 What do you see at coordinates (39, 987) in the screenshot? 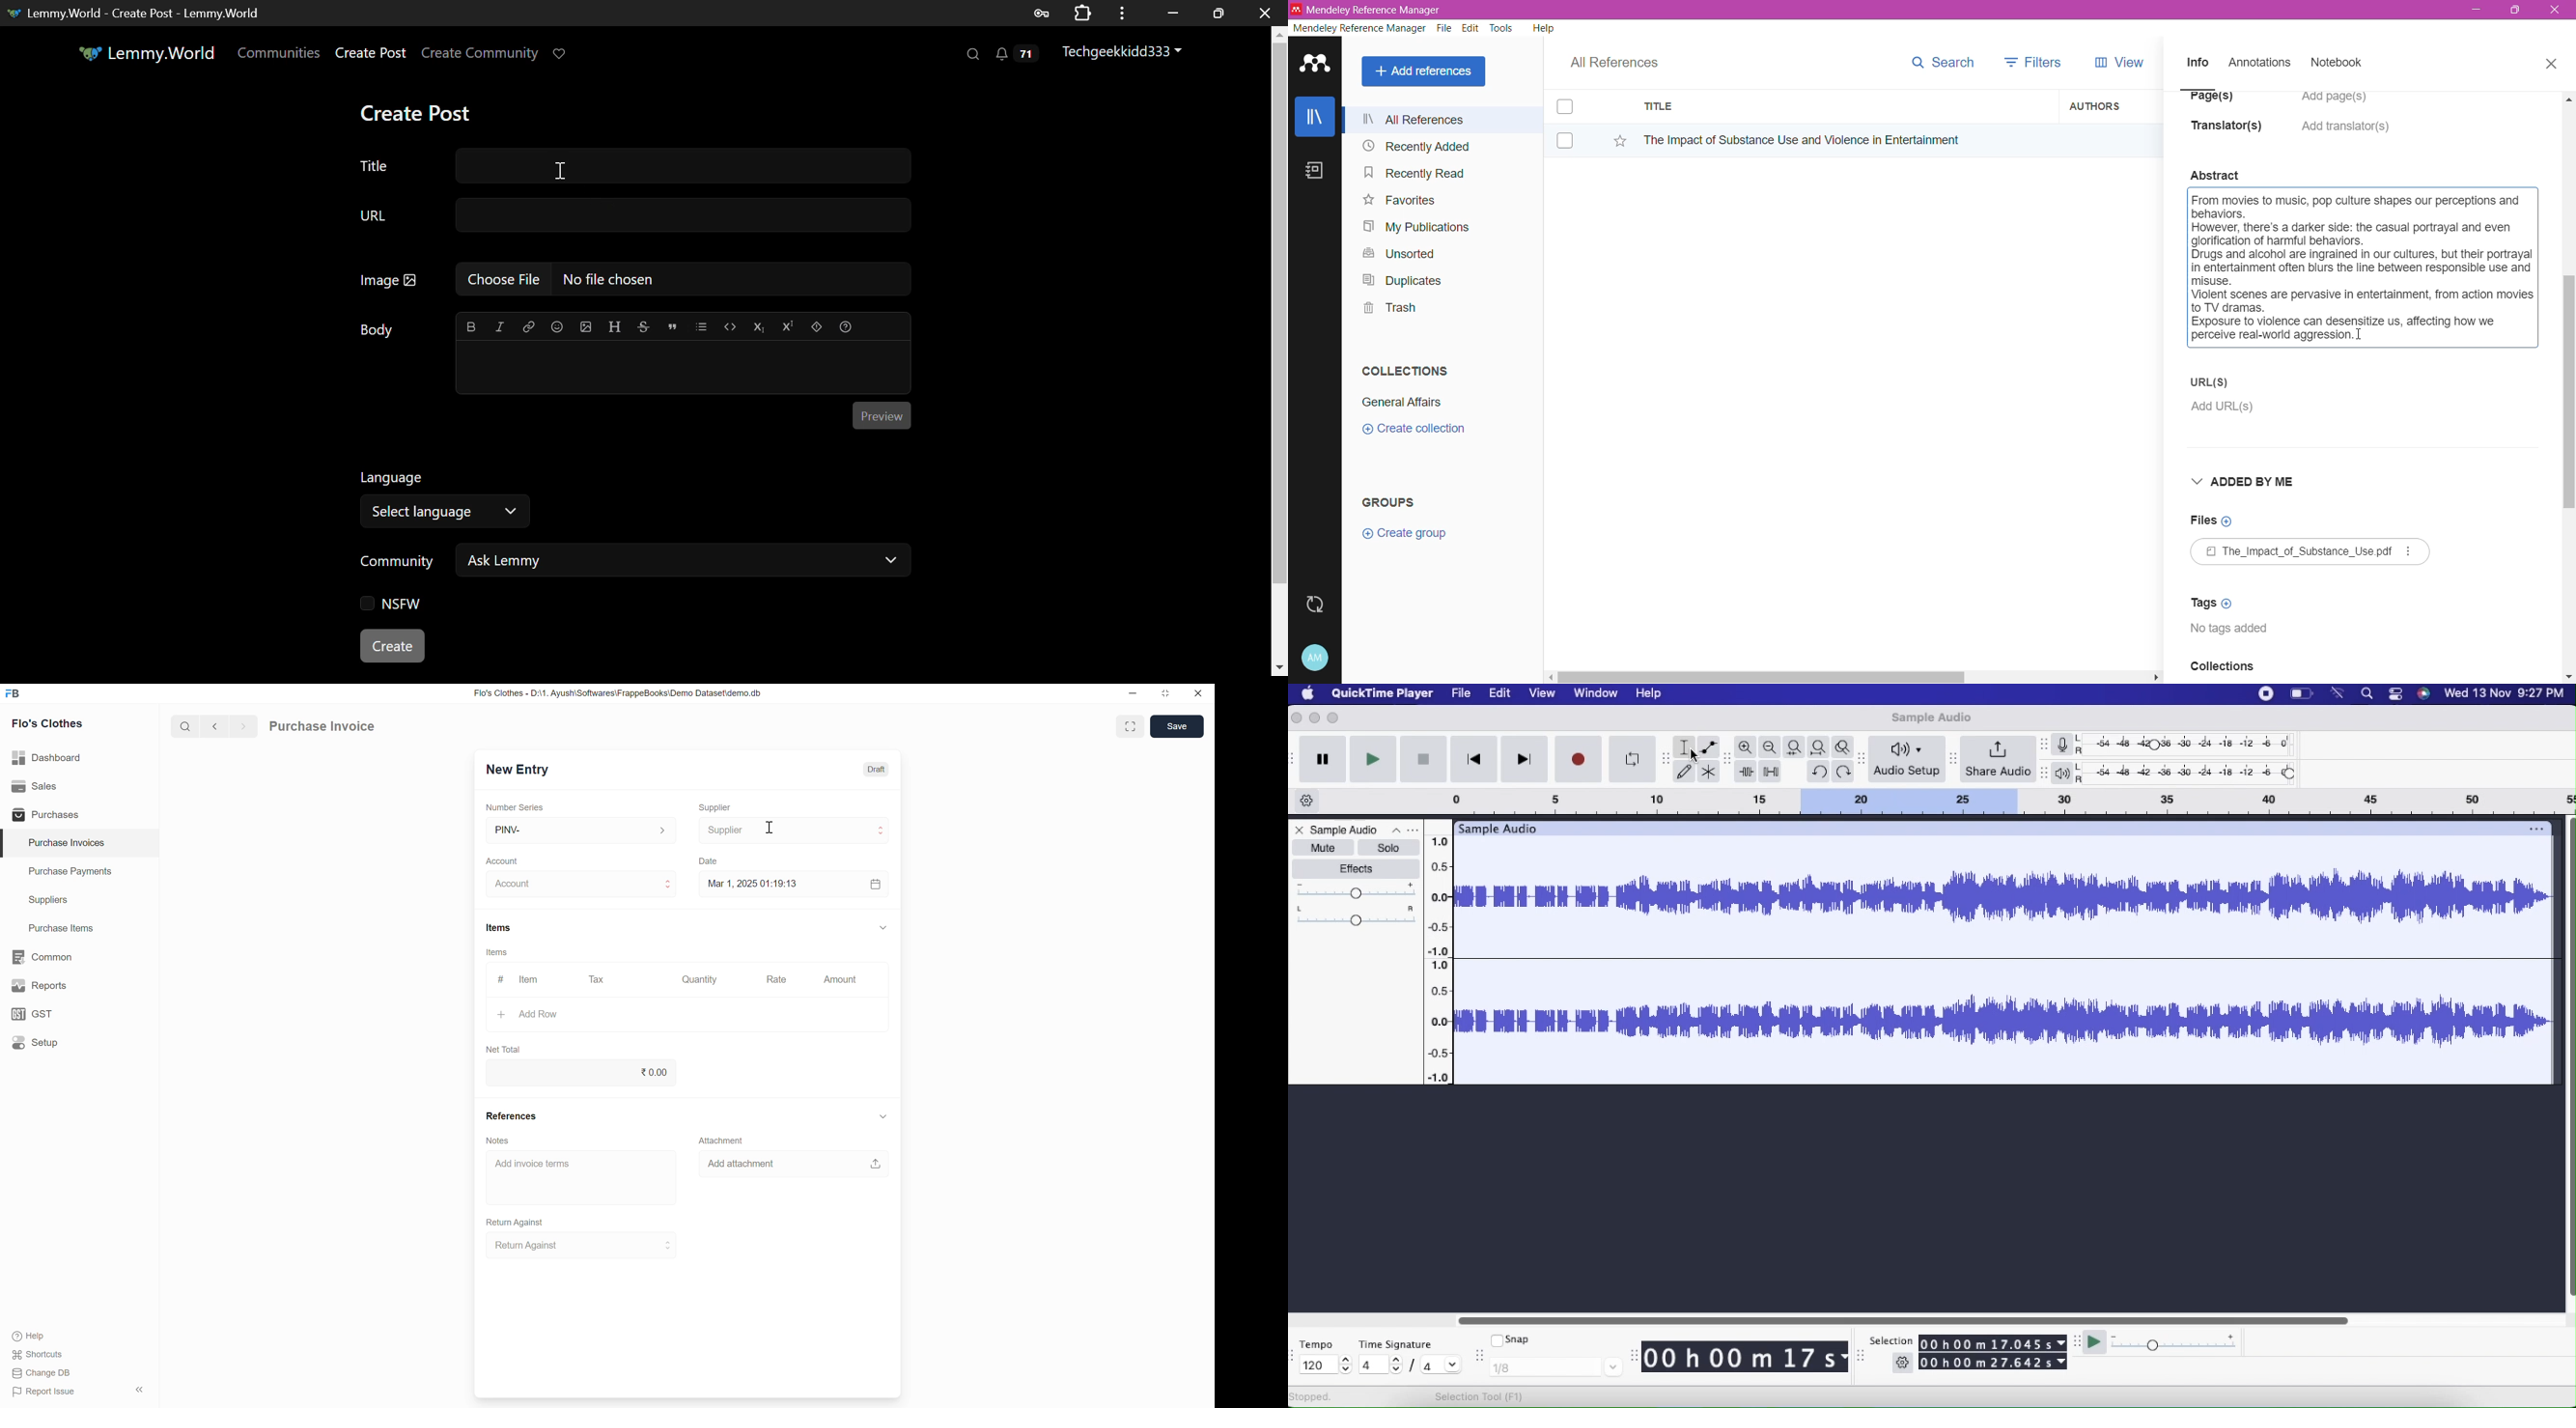
I see `y Reports` at bounding box center [39, 987].